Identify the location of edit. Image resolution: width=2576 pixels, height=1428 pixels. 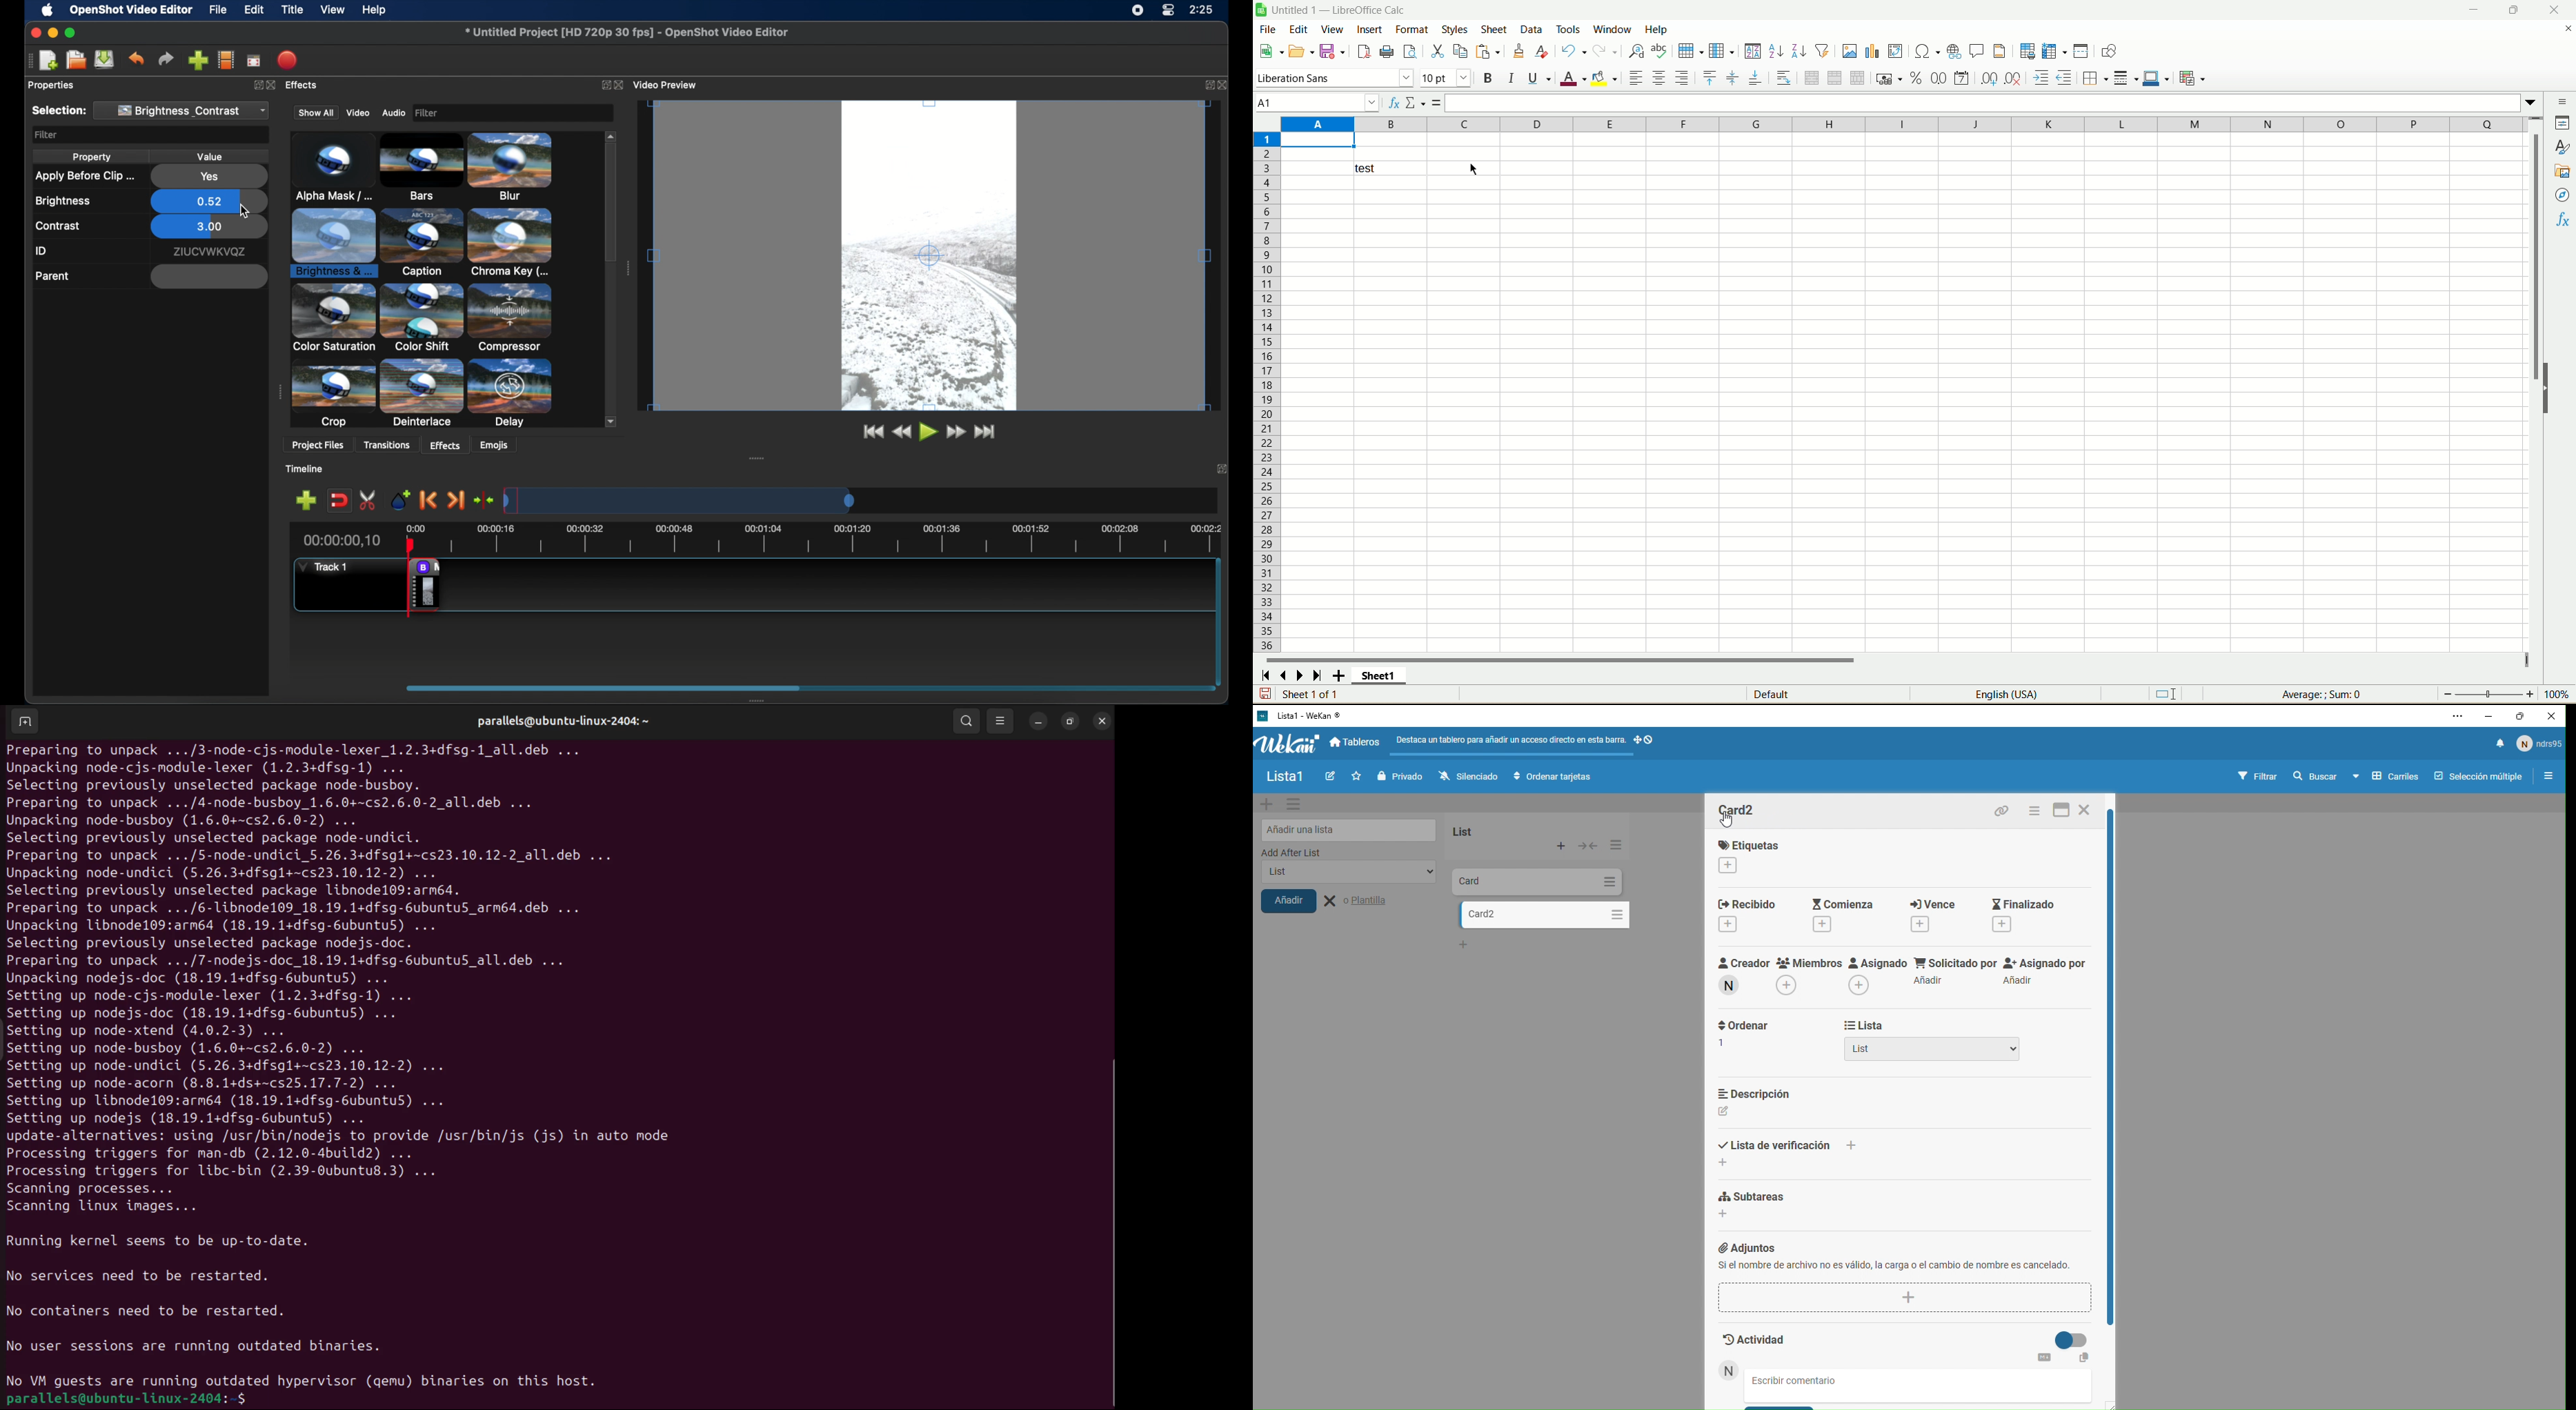
(1299, 29).